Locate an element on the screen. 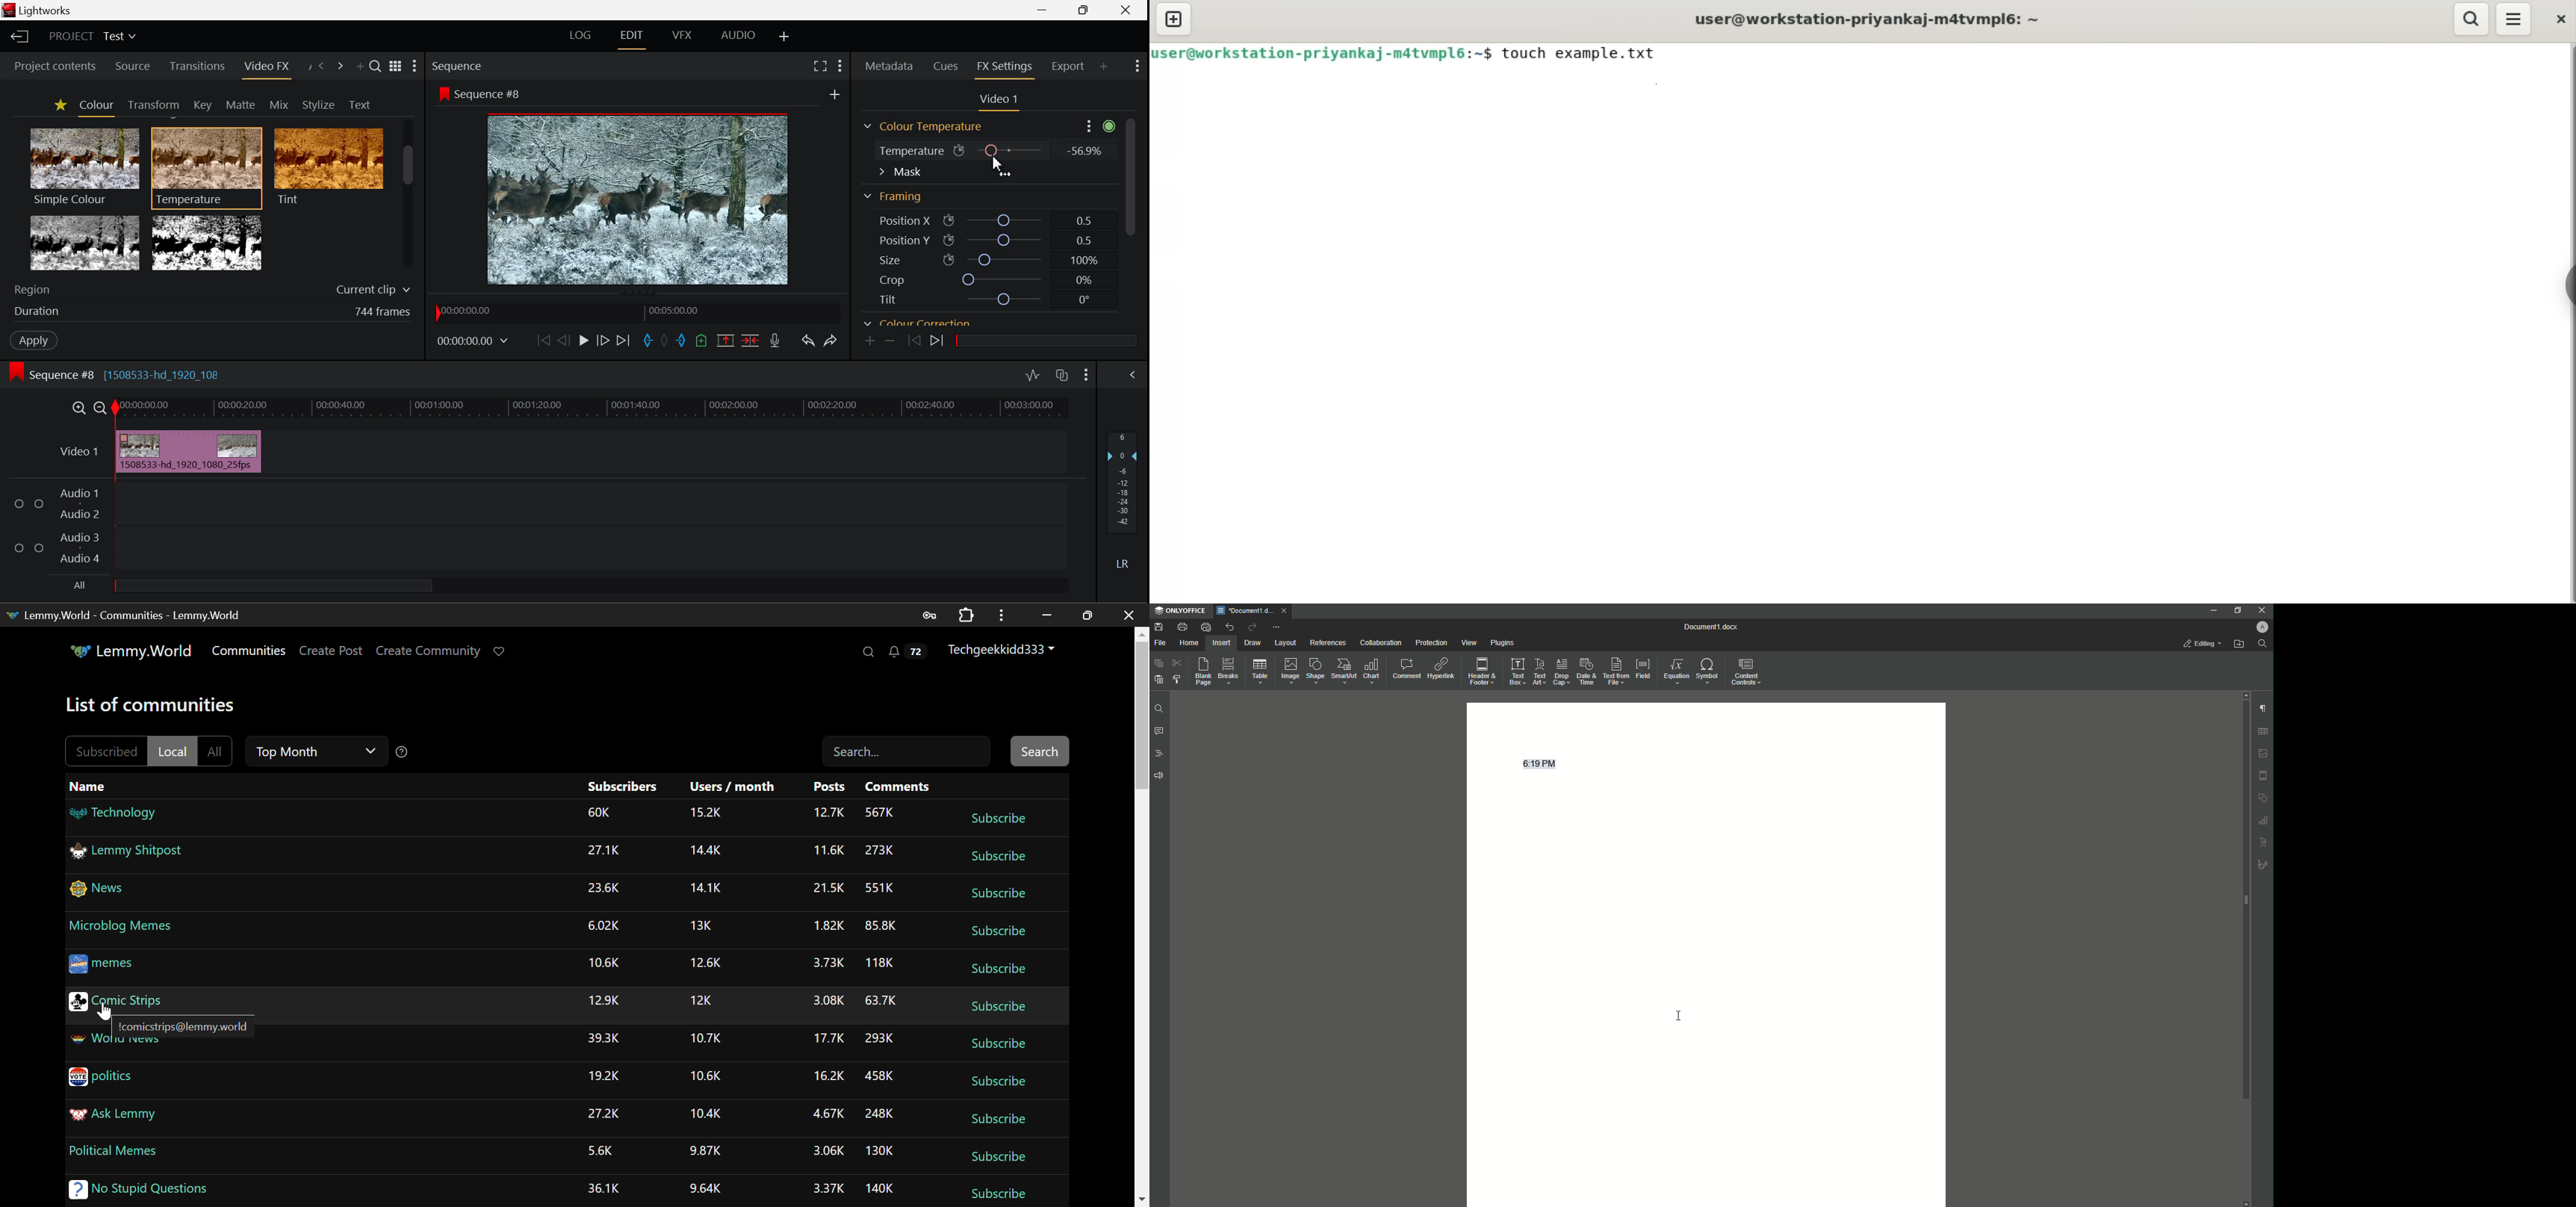 The image size is (2576, 1232). Search is located at coordinates (376, 68).